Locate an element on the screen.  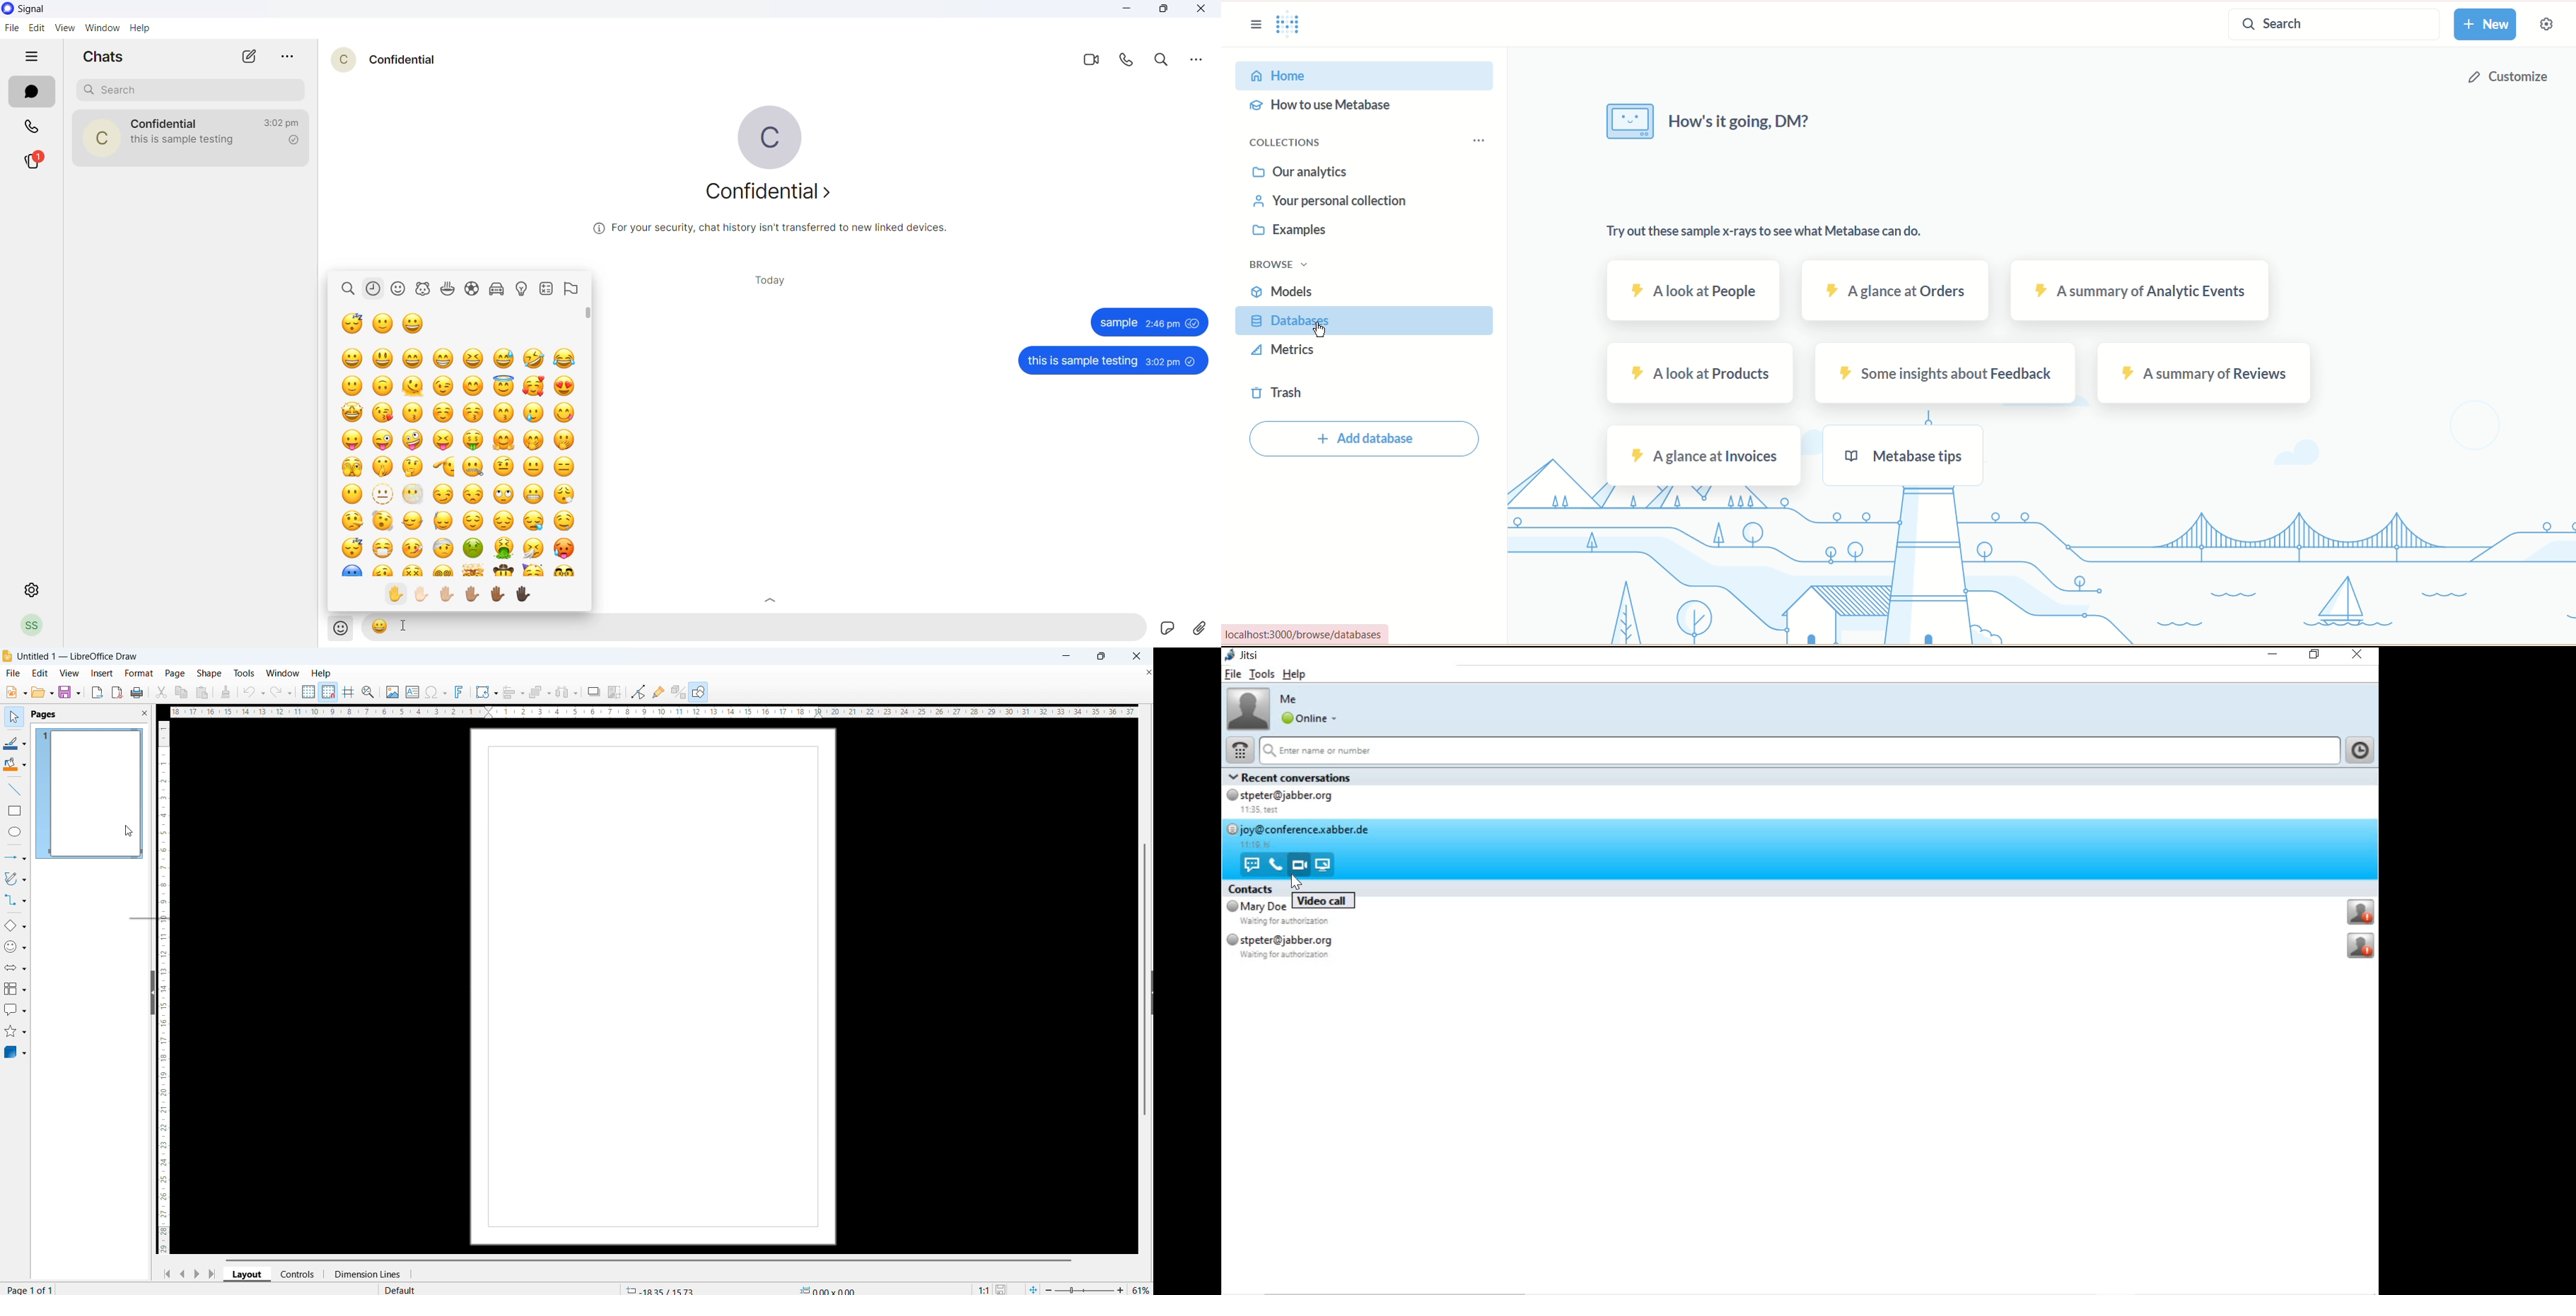
logo is located at coordinates (7, 656).